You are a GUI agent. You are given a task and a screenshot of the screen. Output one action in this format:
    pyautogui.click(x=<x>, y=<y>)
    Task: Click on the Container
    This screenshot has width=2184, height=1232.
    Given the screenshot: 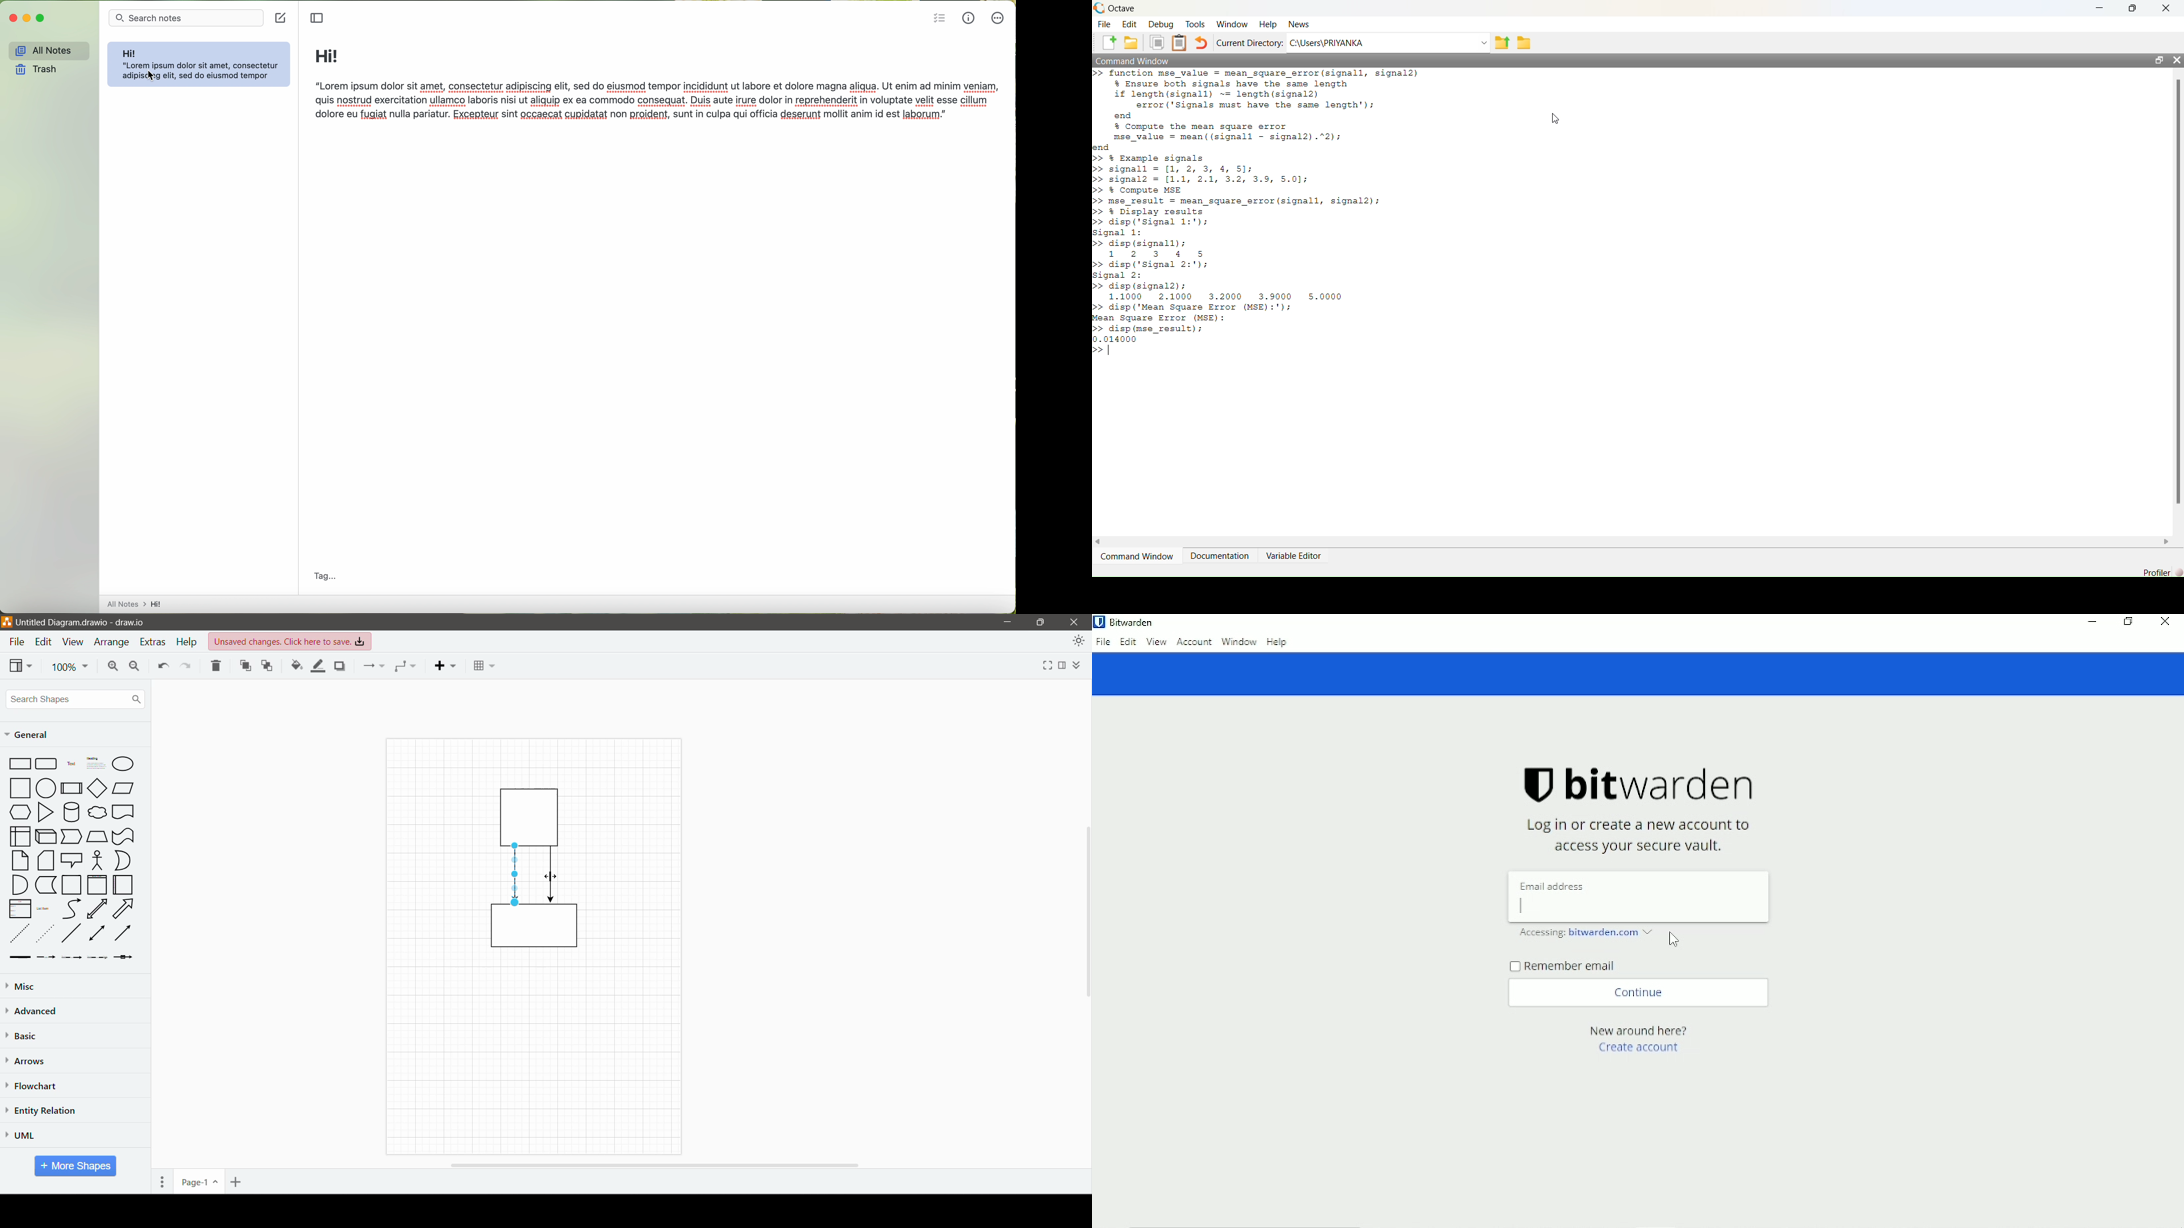 What is the action you would take?
    pyautogui.click(x=97, y=885)
    